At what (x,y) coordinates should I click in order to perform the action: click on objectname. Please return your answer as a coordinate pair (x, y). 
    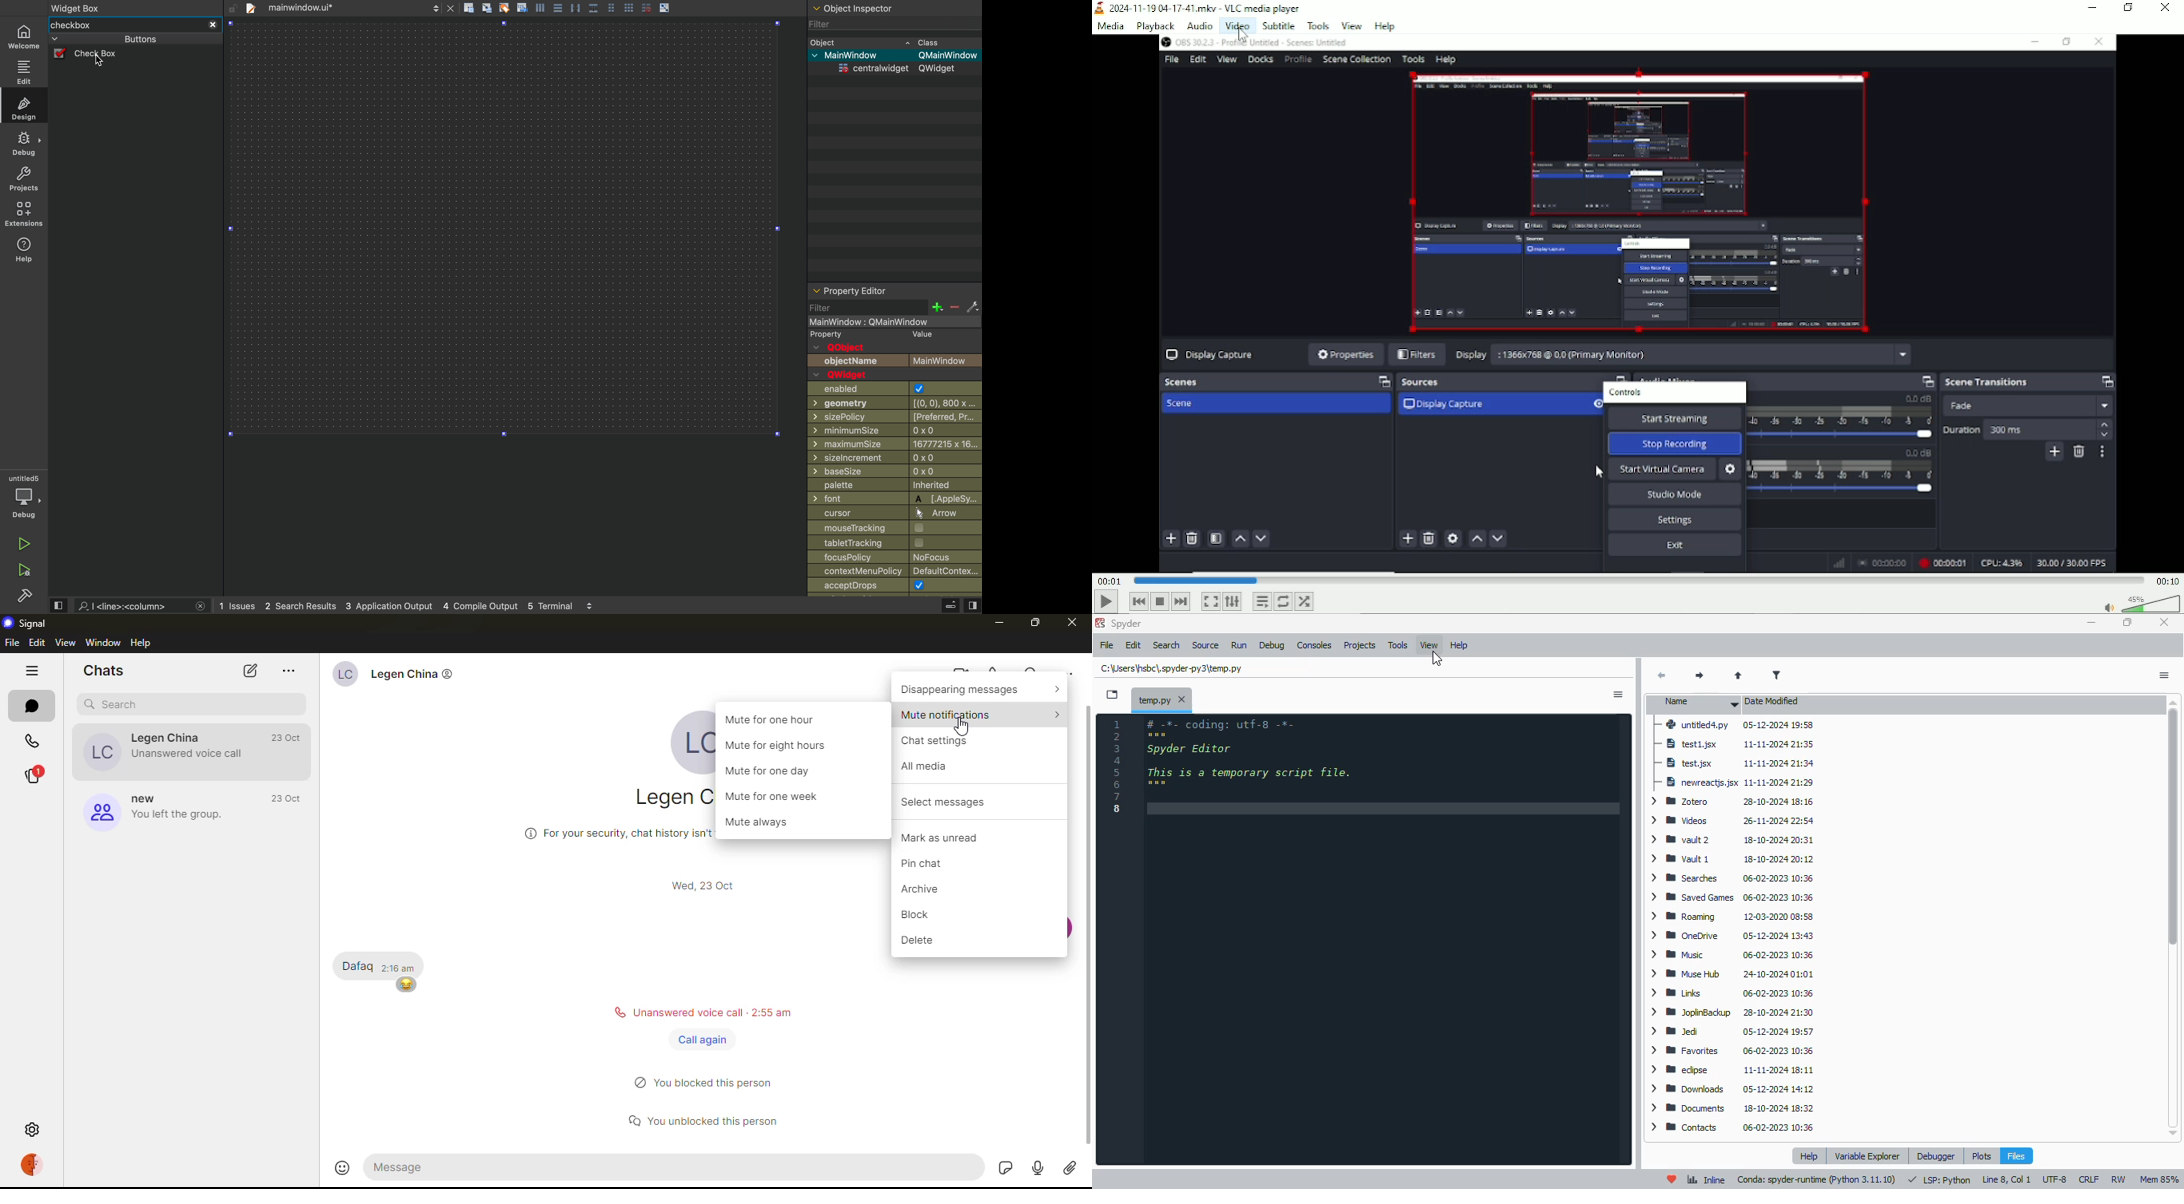
    Looking at the image, I should click on (895, 361).